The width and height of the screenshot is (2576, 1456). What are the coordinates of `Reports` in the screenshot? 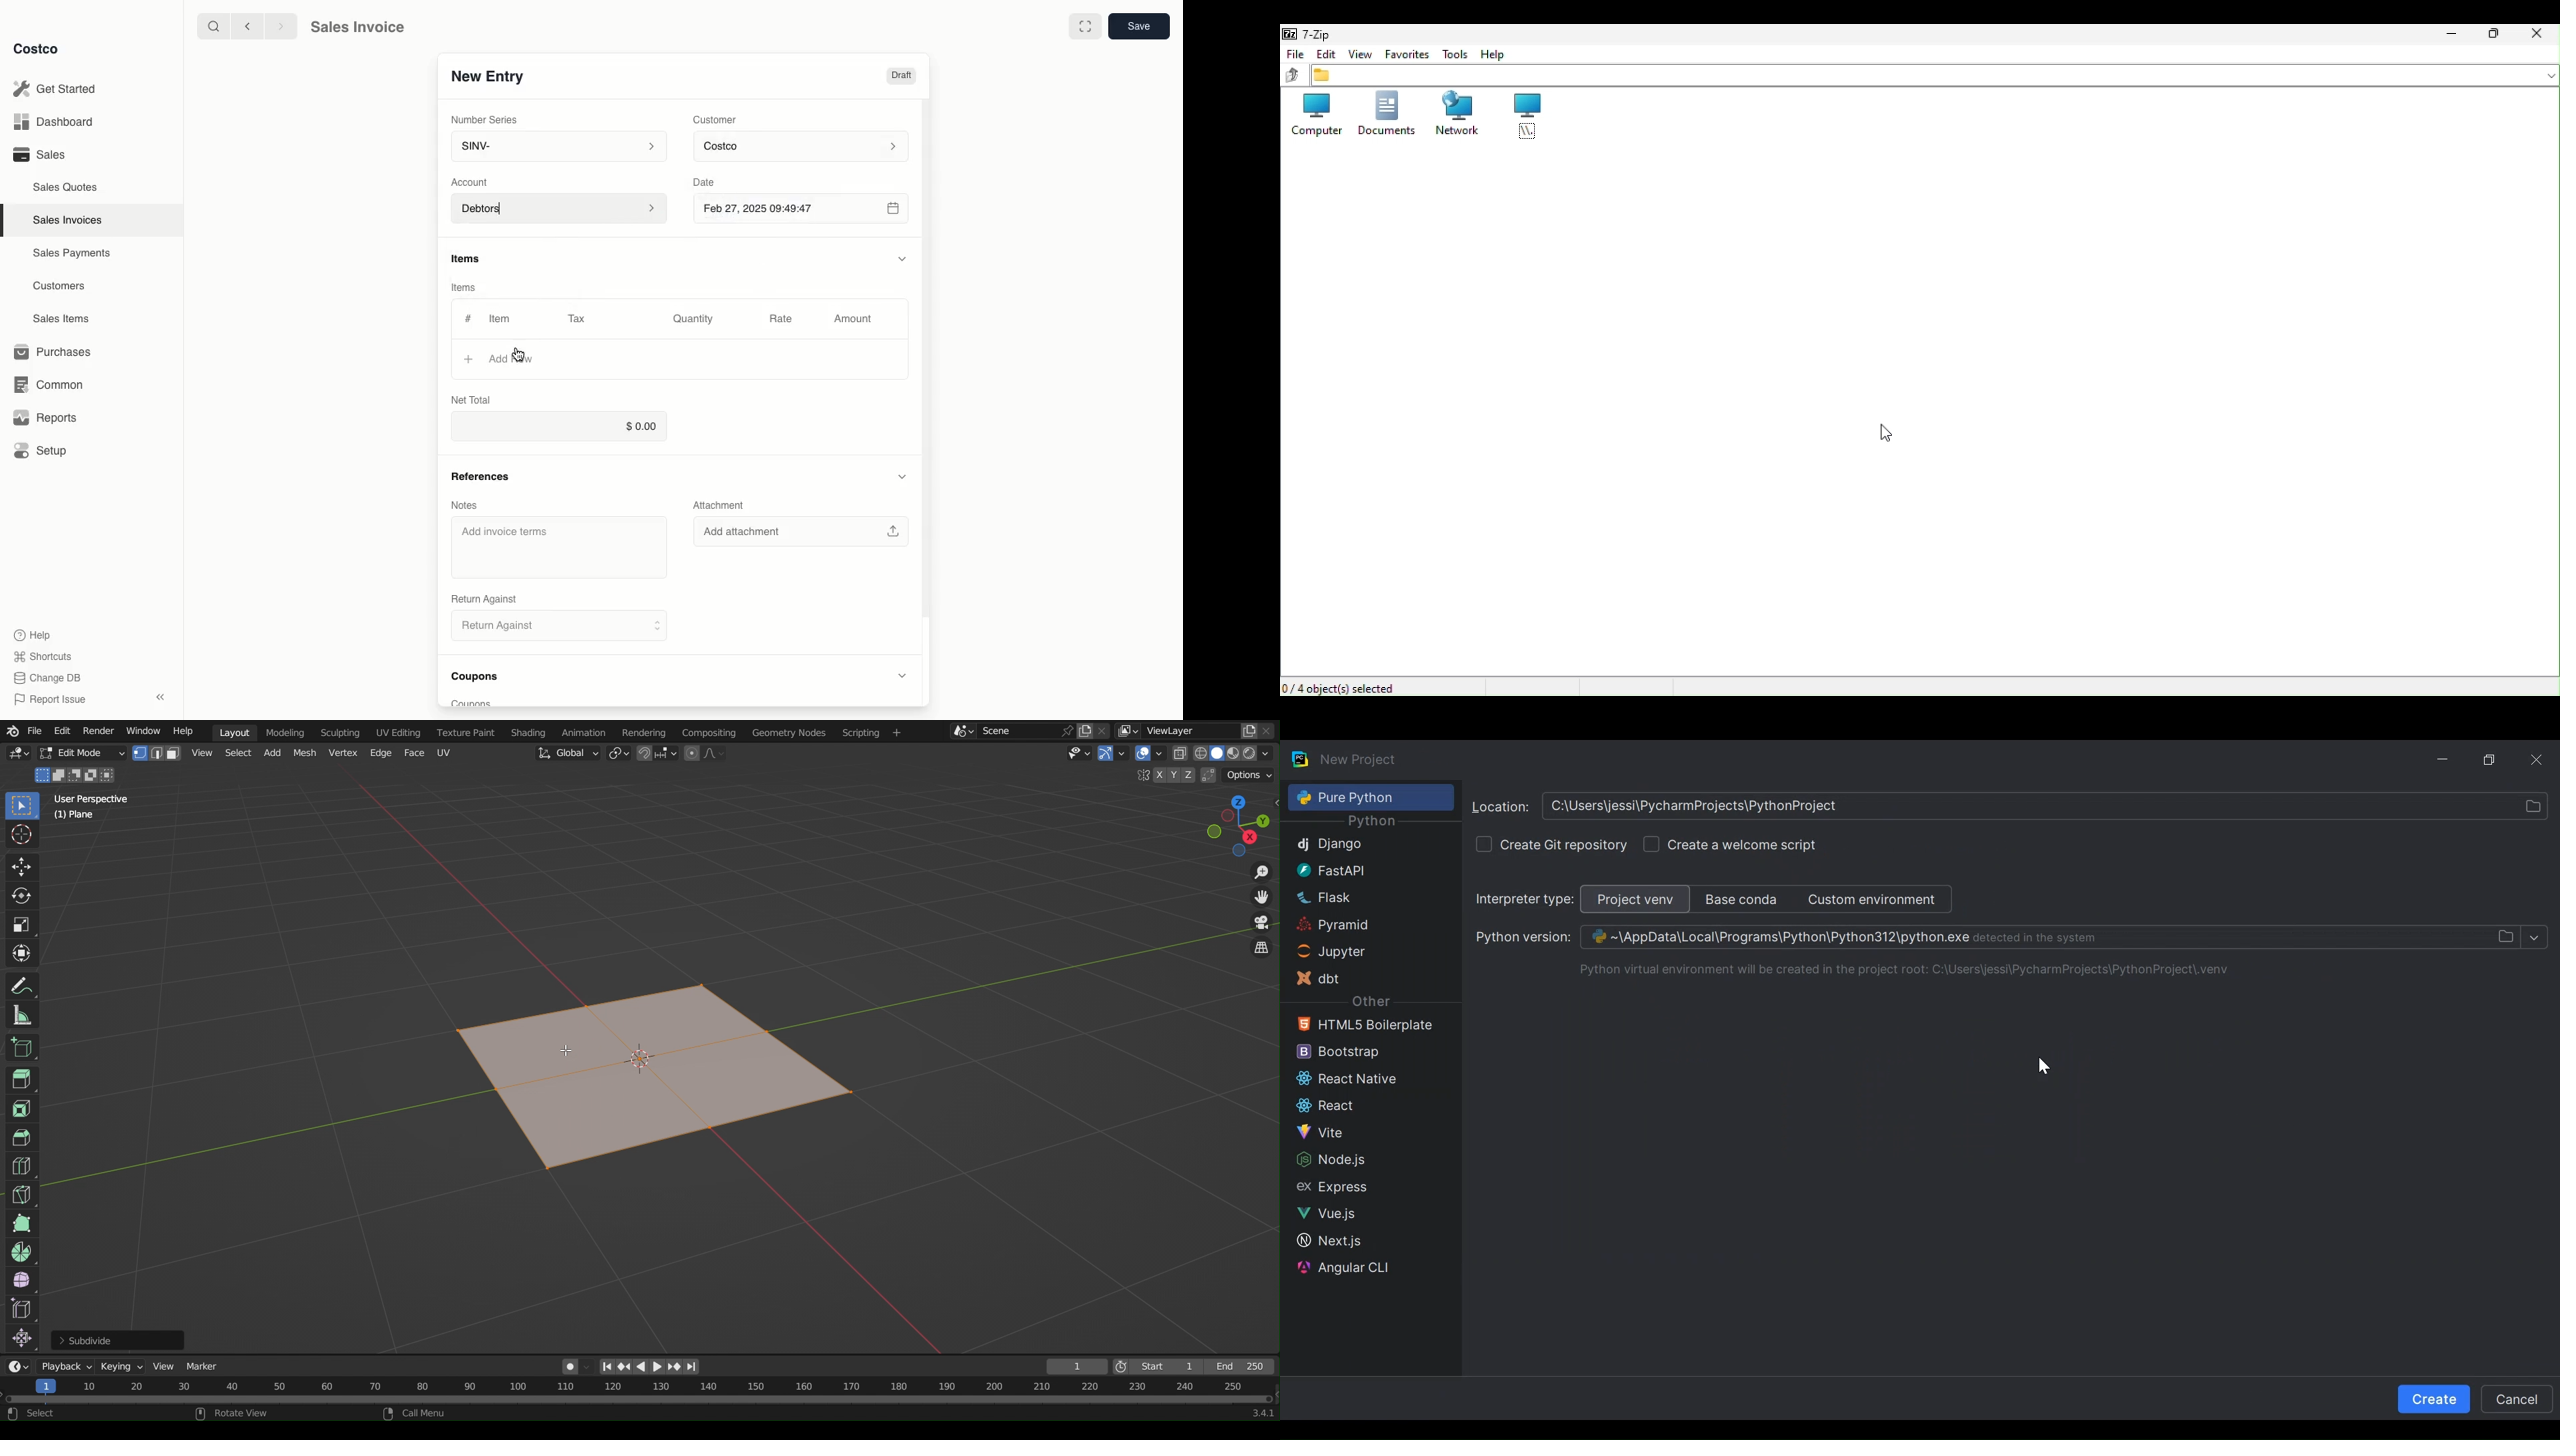 It's located at (43, 418).